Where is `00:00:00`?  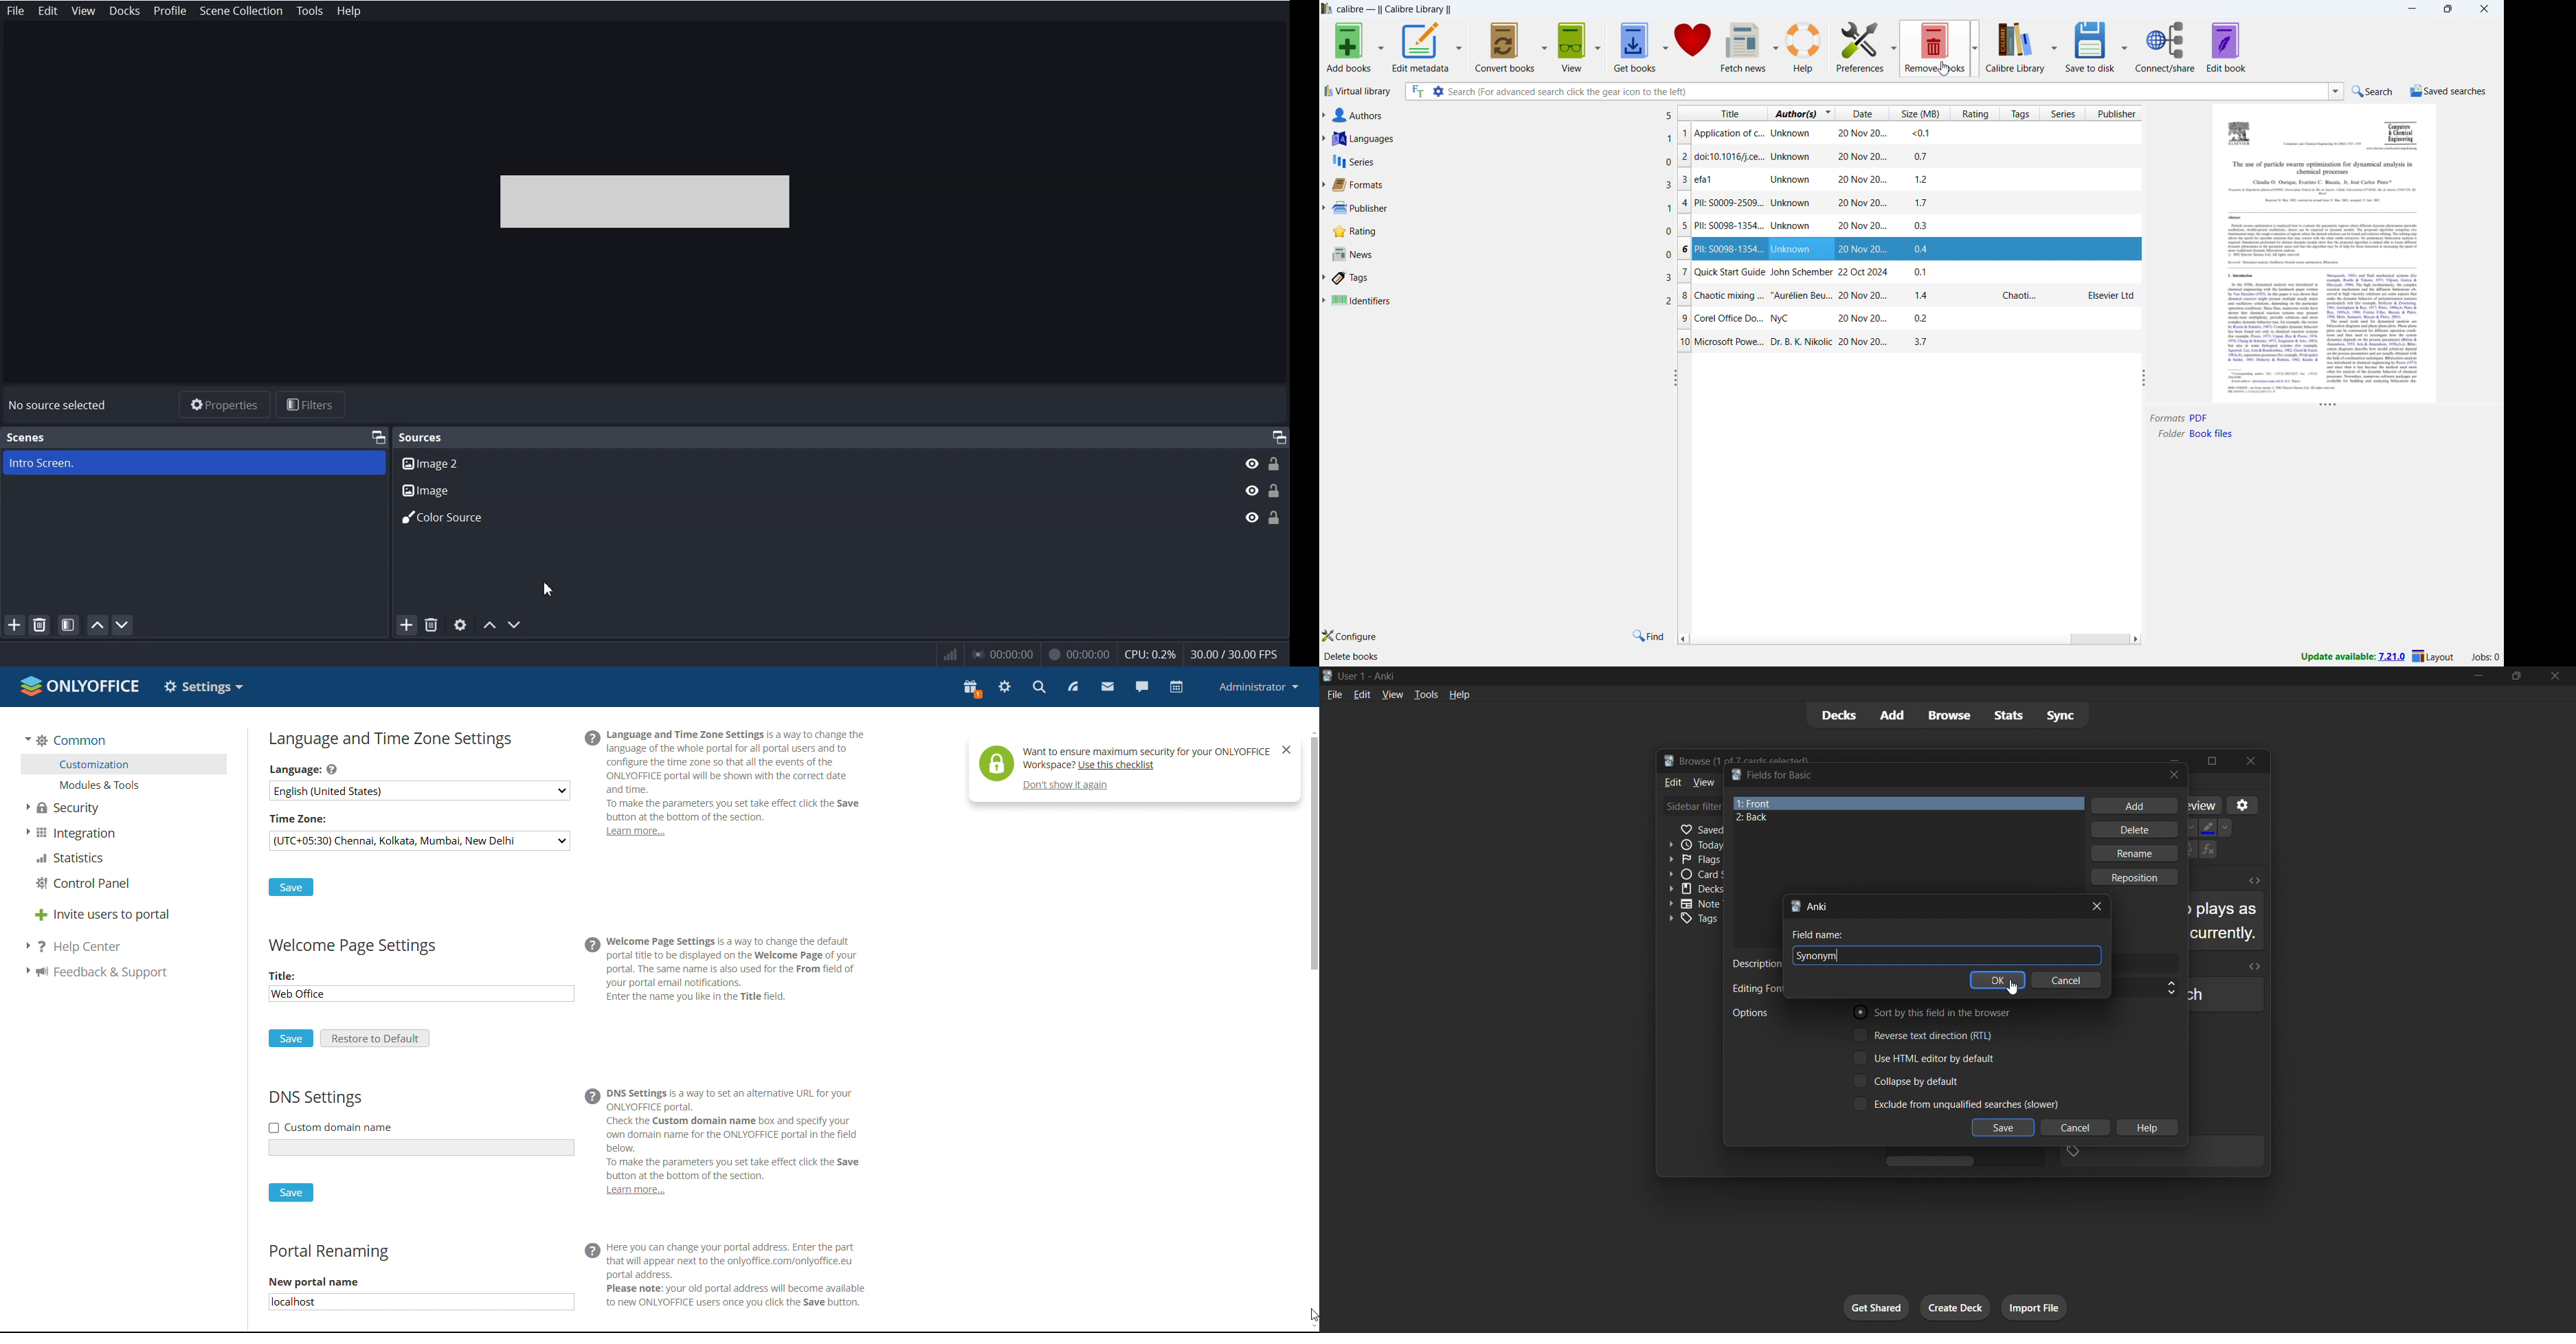 00:00:00 is located at coordinates (1079, 651).